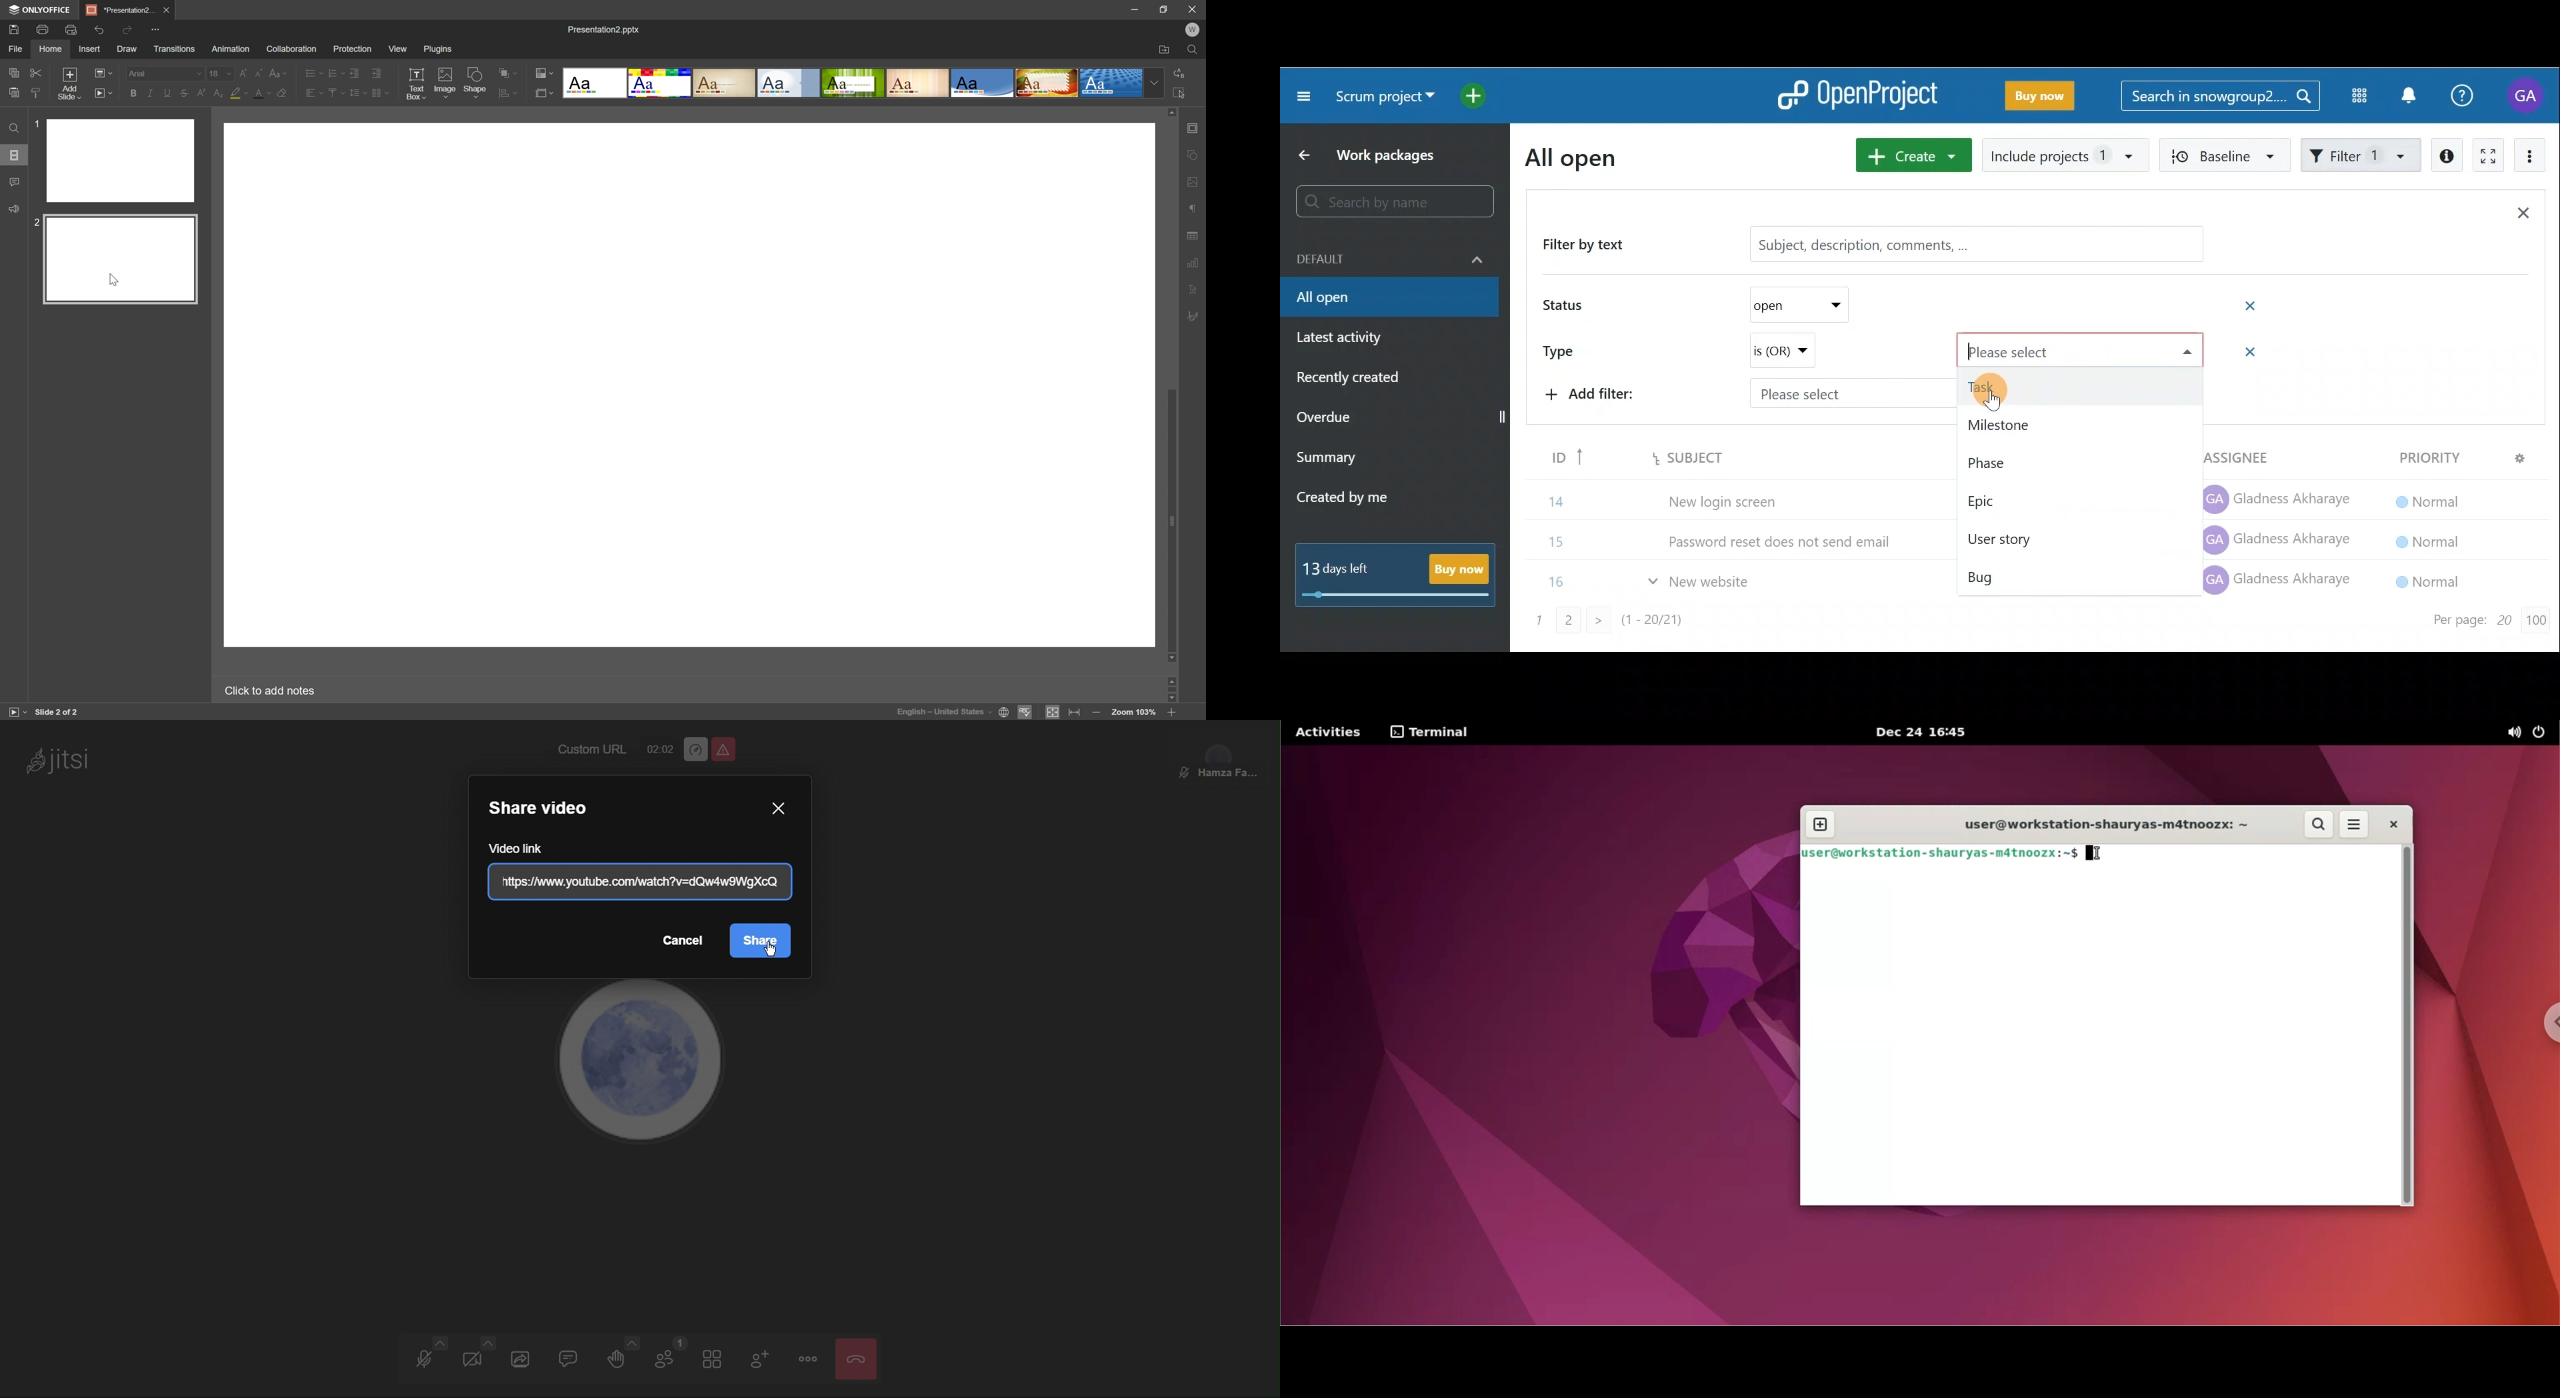  Describe the element at coordinates (240, 93) in the screenshot. I see `Highlight color` at that location.